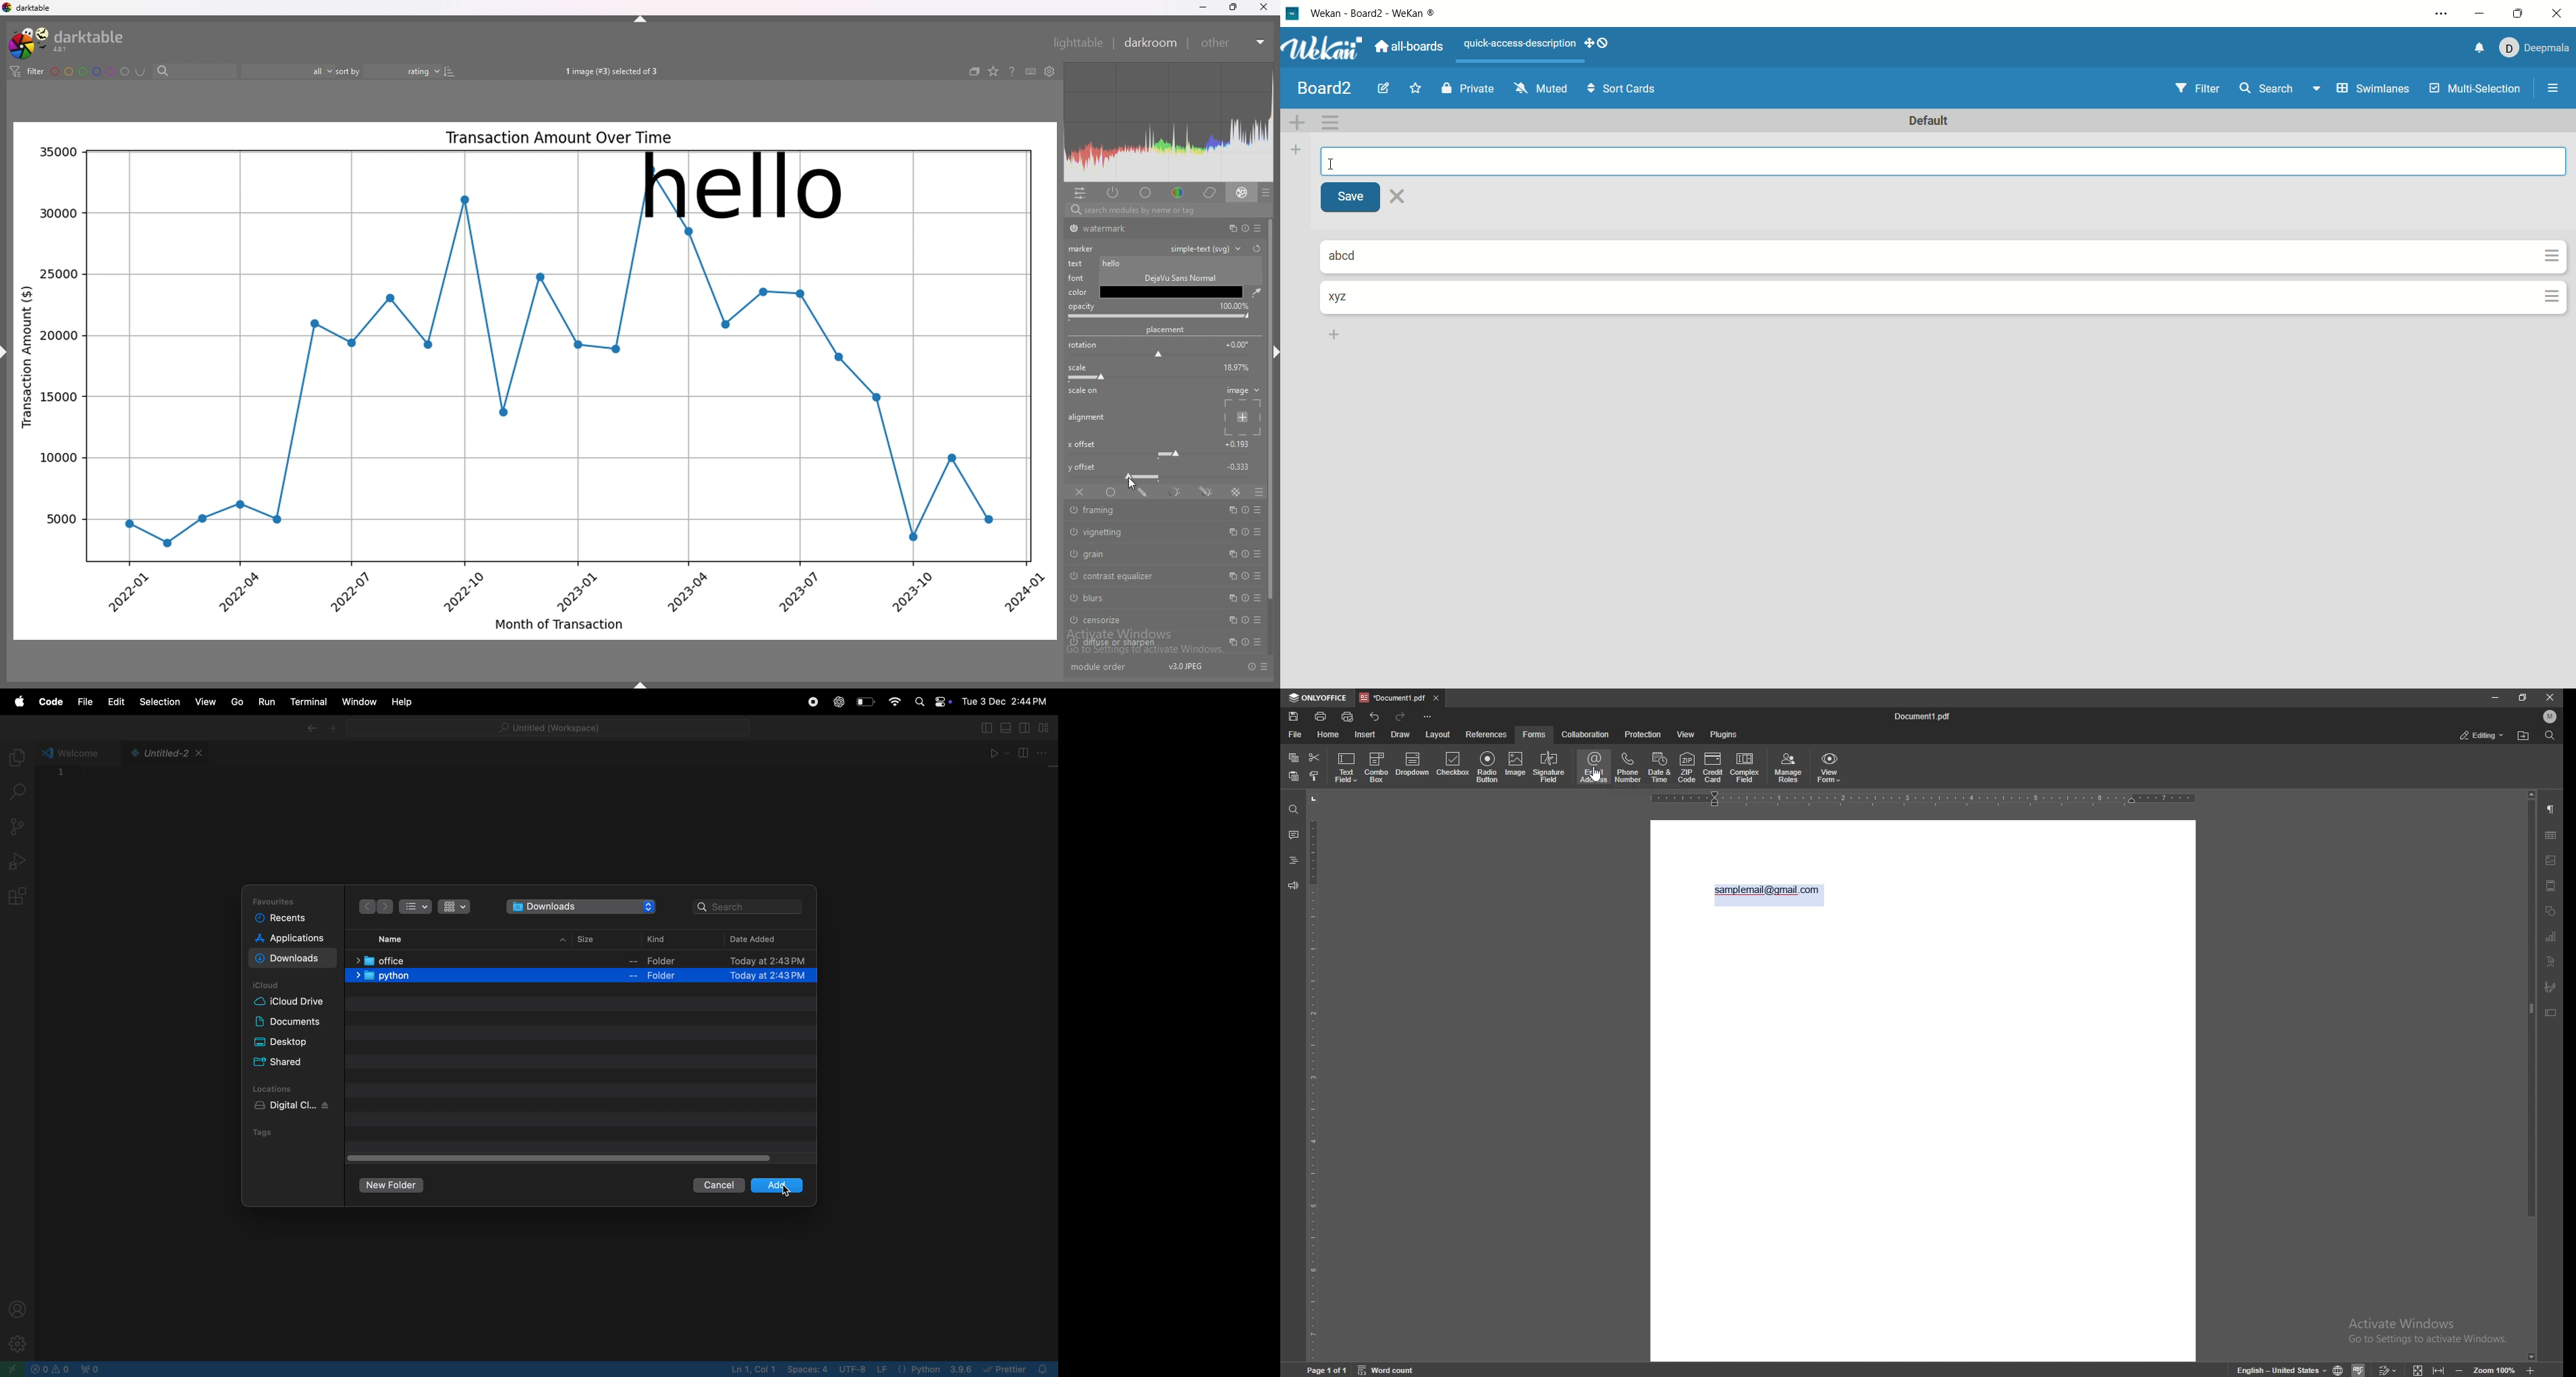 This screenshot has width=2576, height=1400. I want to click on multiple instances action, so click(1229, 228).